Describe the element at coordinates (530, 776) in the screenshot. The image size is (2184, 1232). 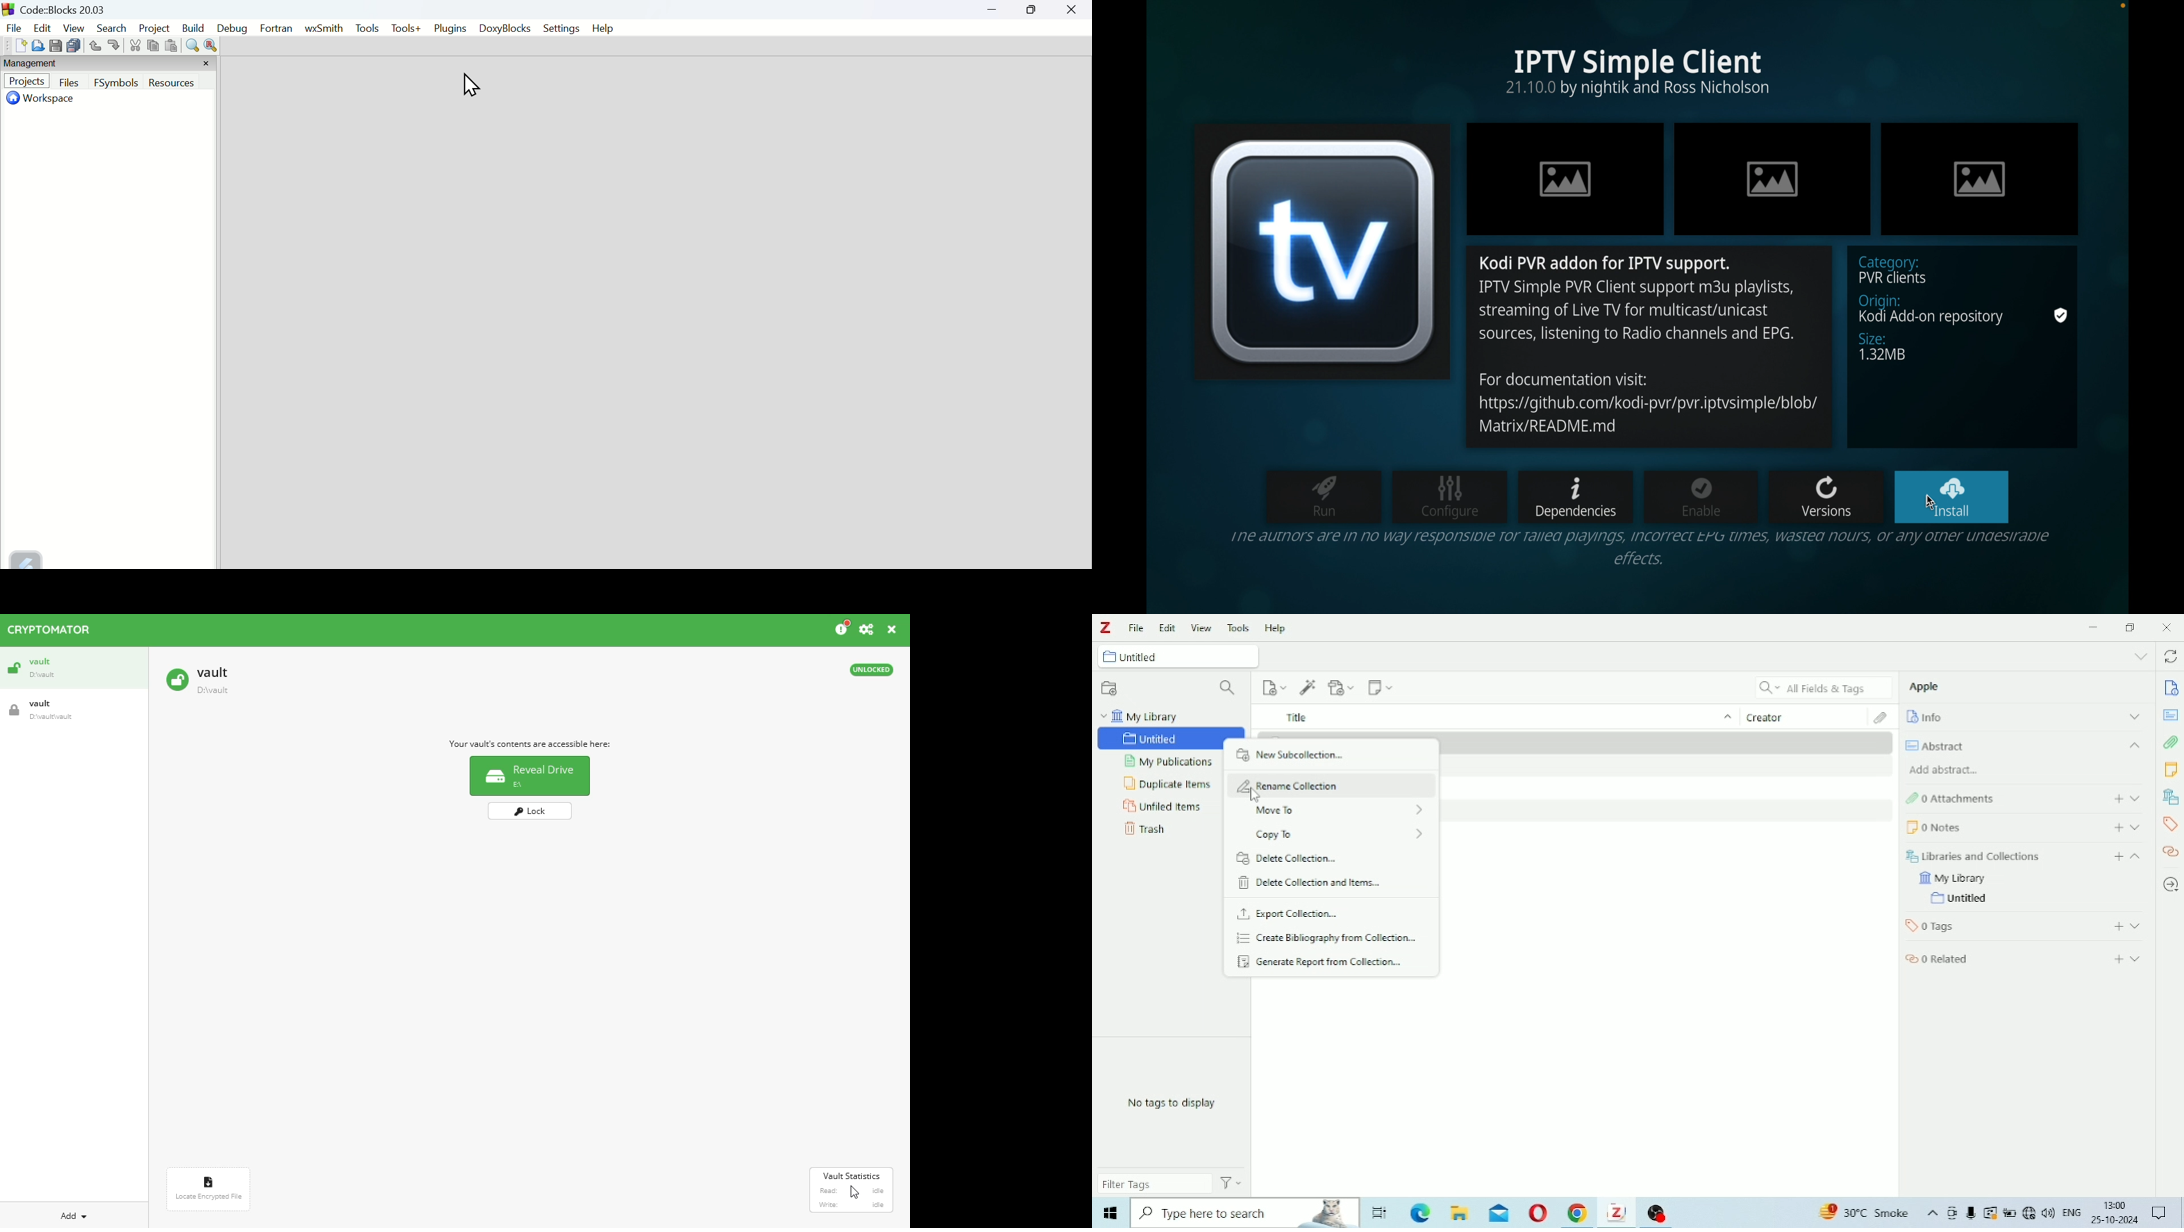
I see `reveal drive` at that location.